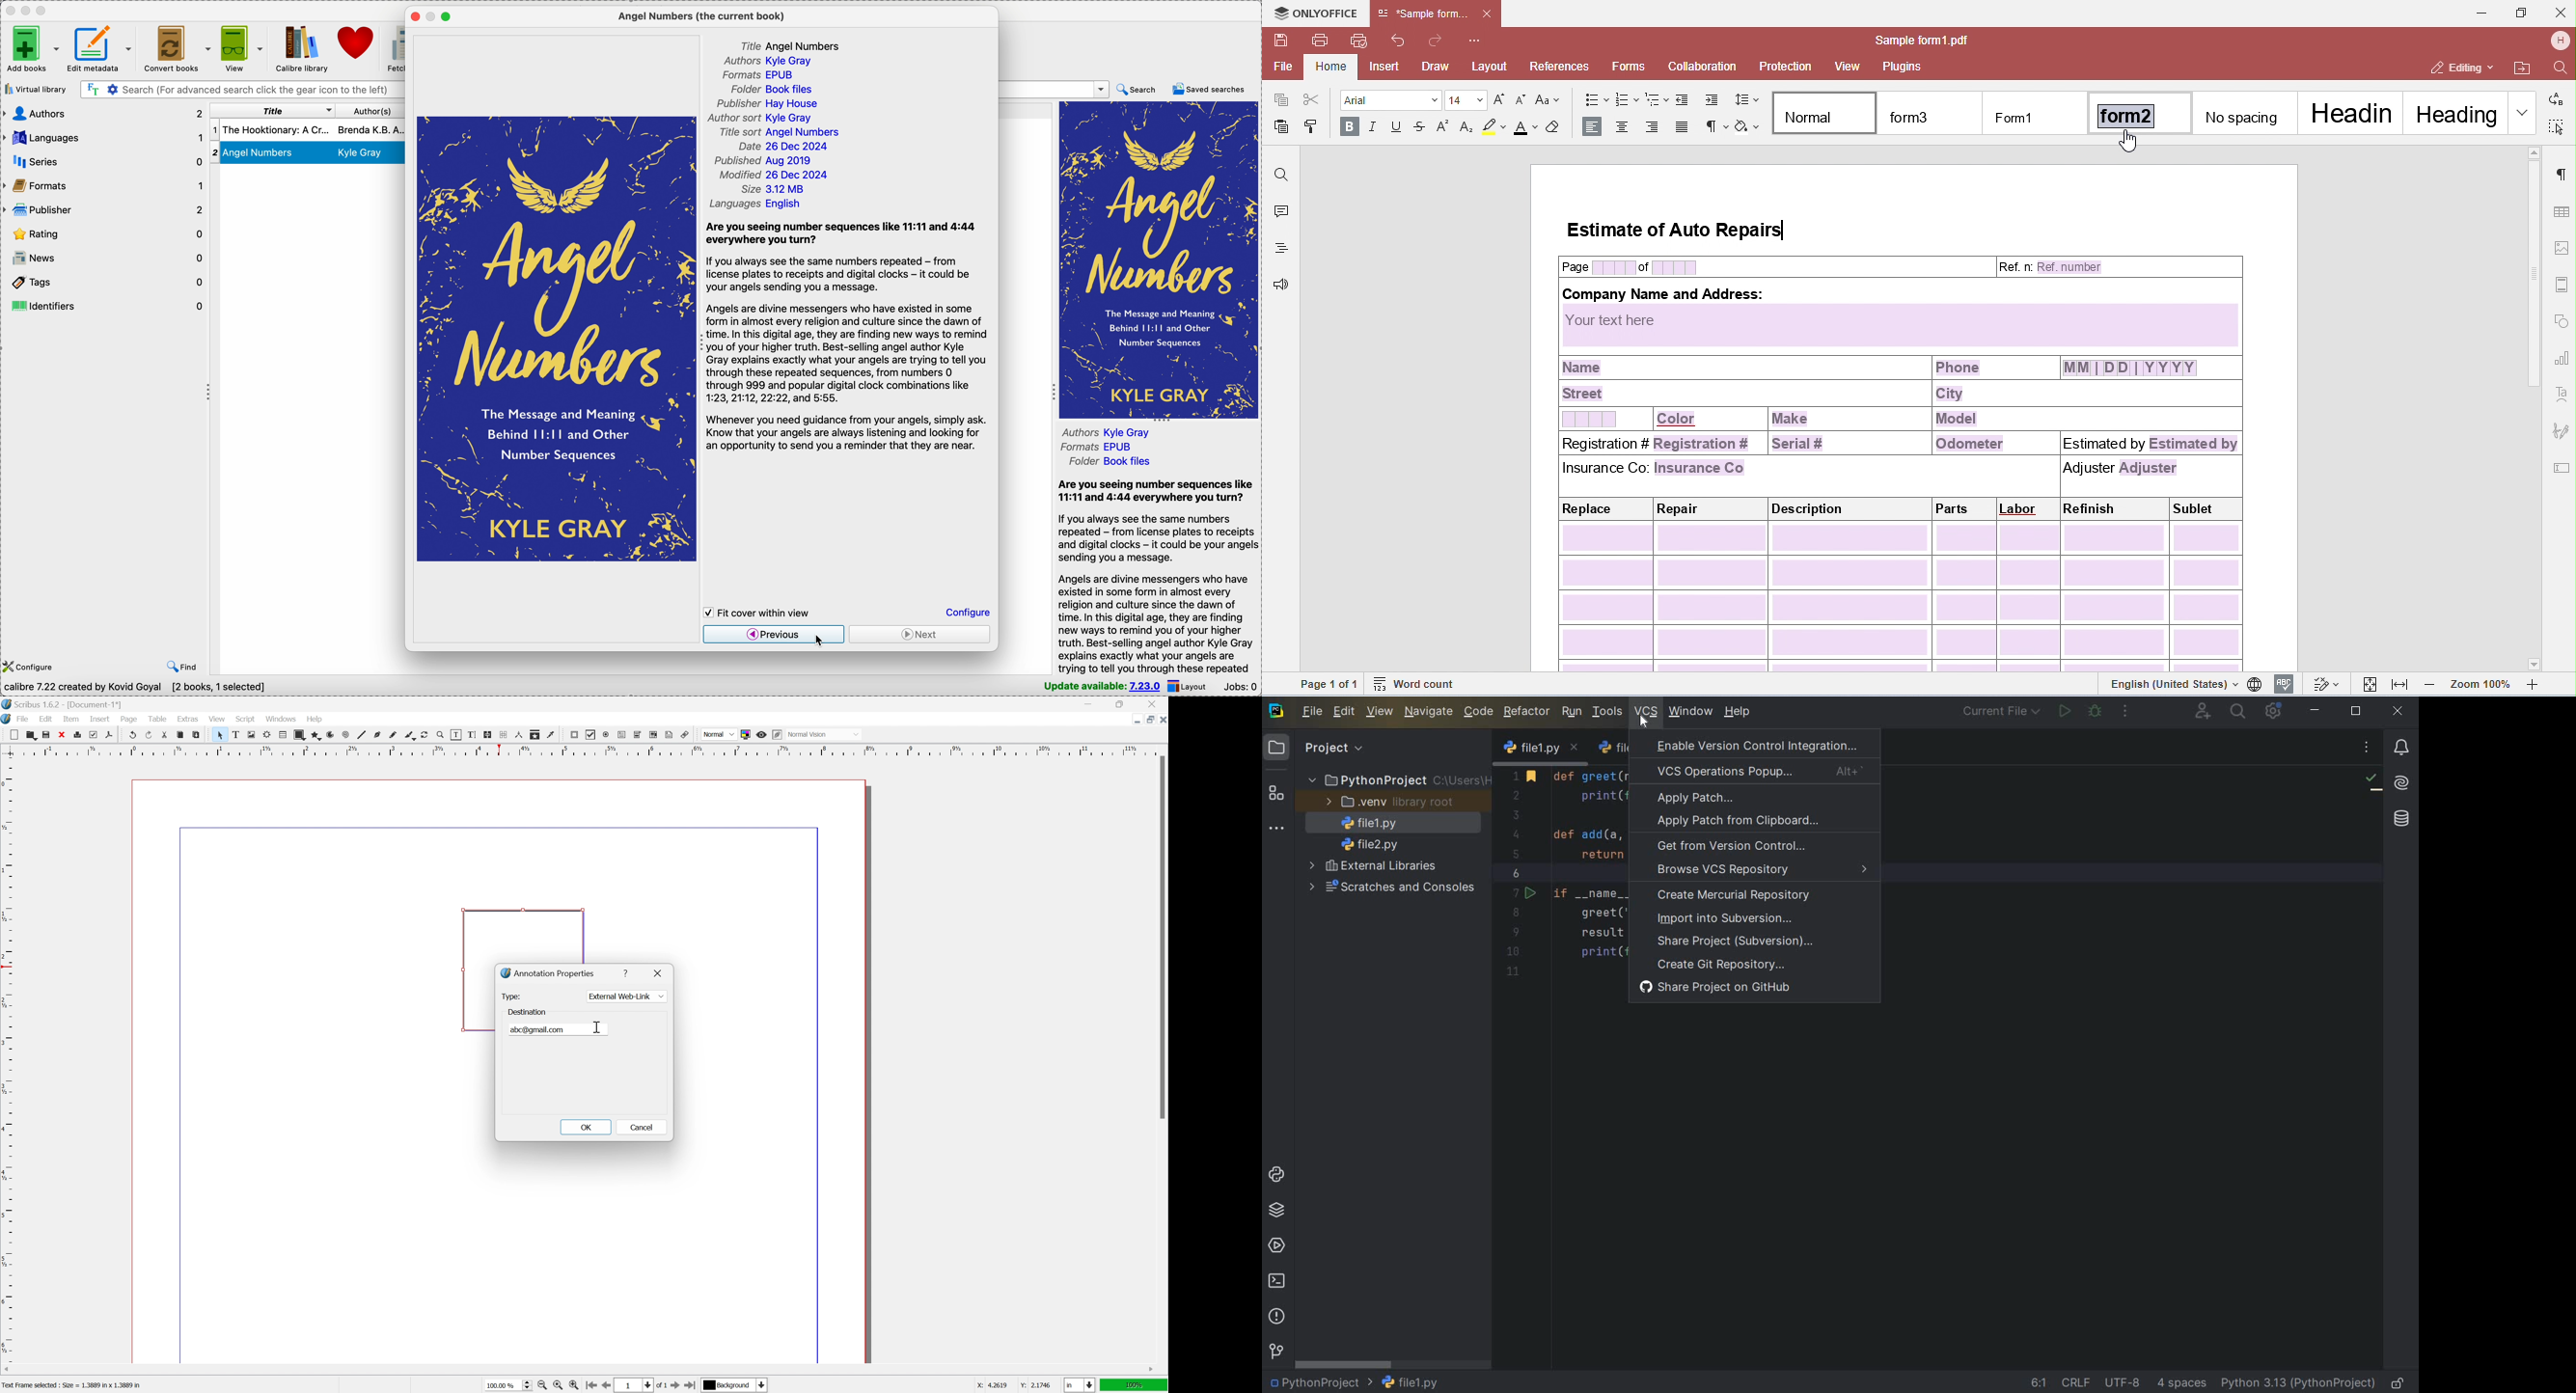 The width and height of the screenshot is (2576, 1400). I want to click on unlink text frames, so click(503, 734).